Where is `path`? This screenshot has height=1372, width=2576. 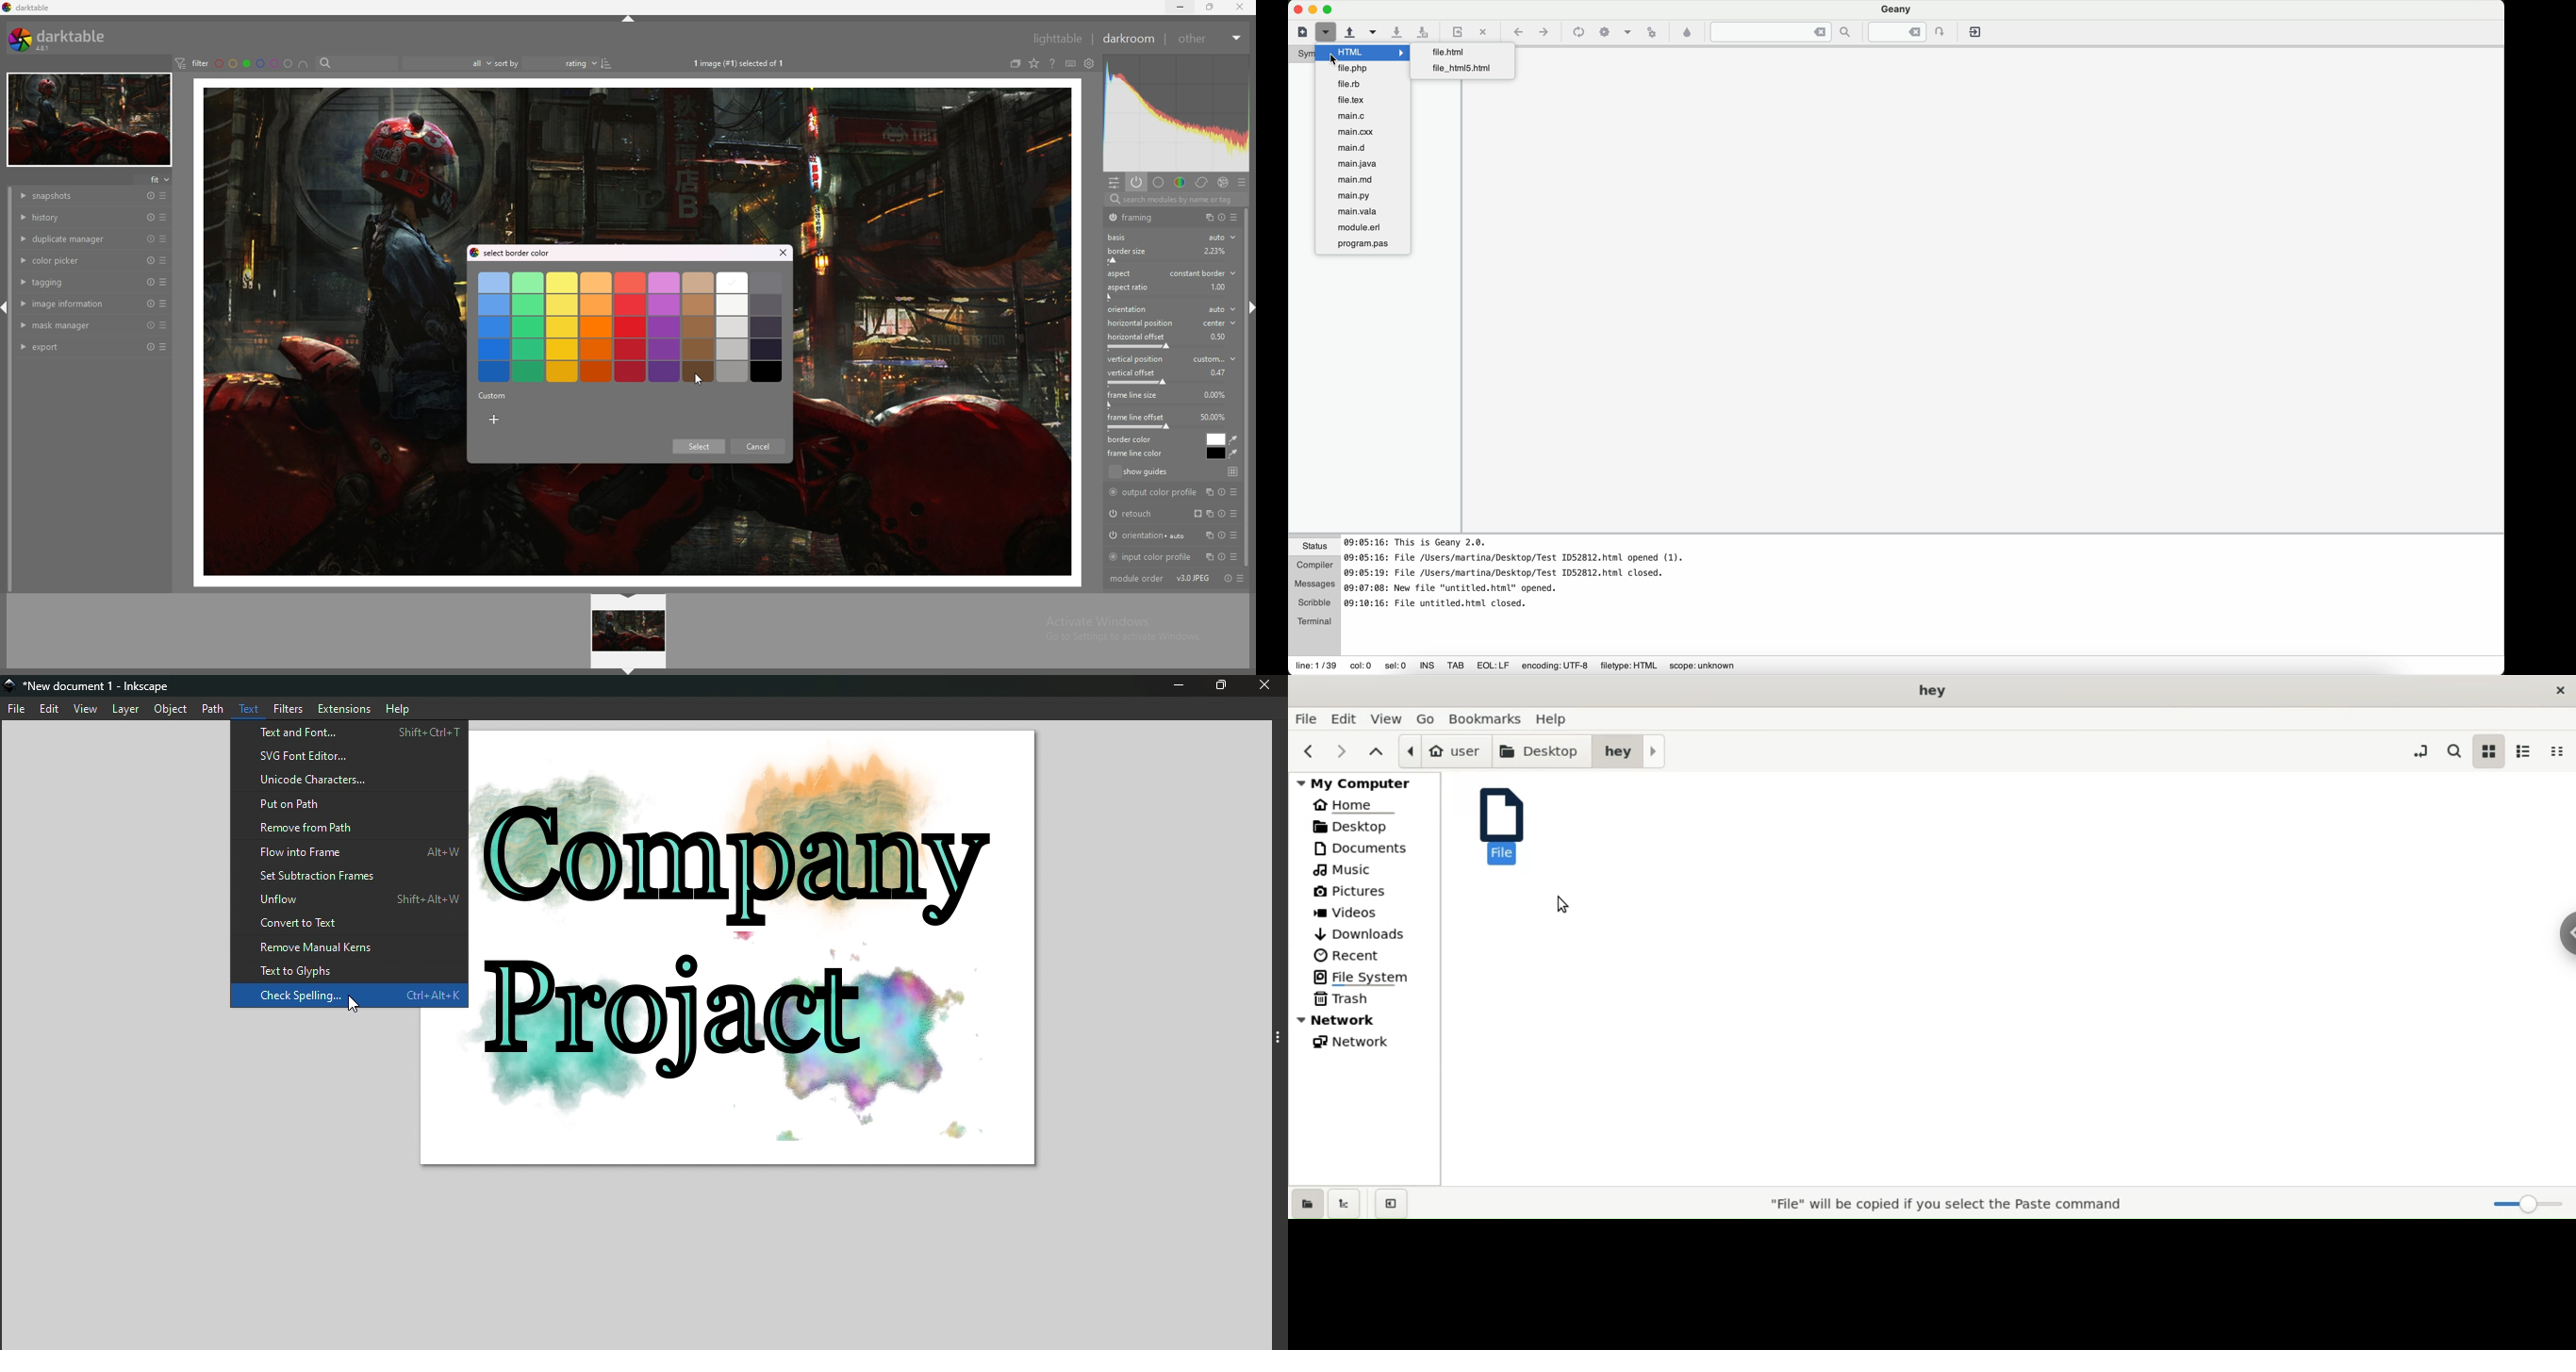
path is located at coordinates (212, 708).